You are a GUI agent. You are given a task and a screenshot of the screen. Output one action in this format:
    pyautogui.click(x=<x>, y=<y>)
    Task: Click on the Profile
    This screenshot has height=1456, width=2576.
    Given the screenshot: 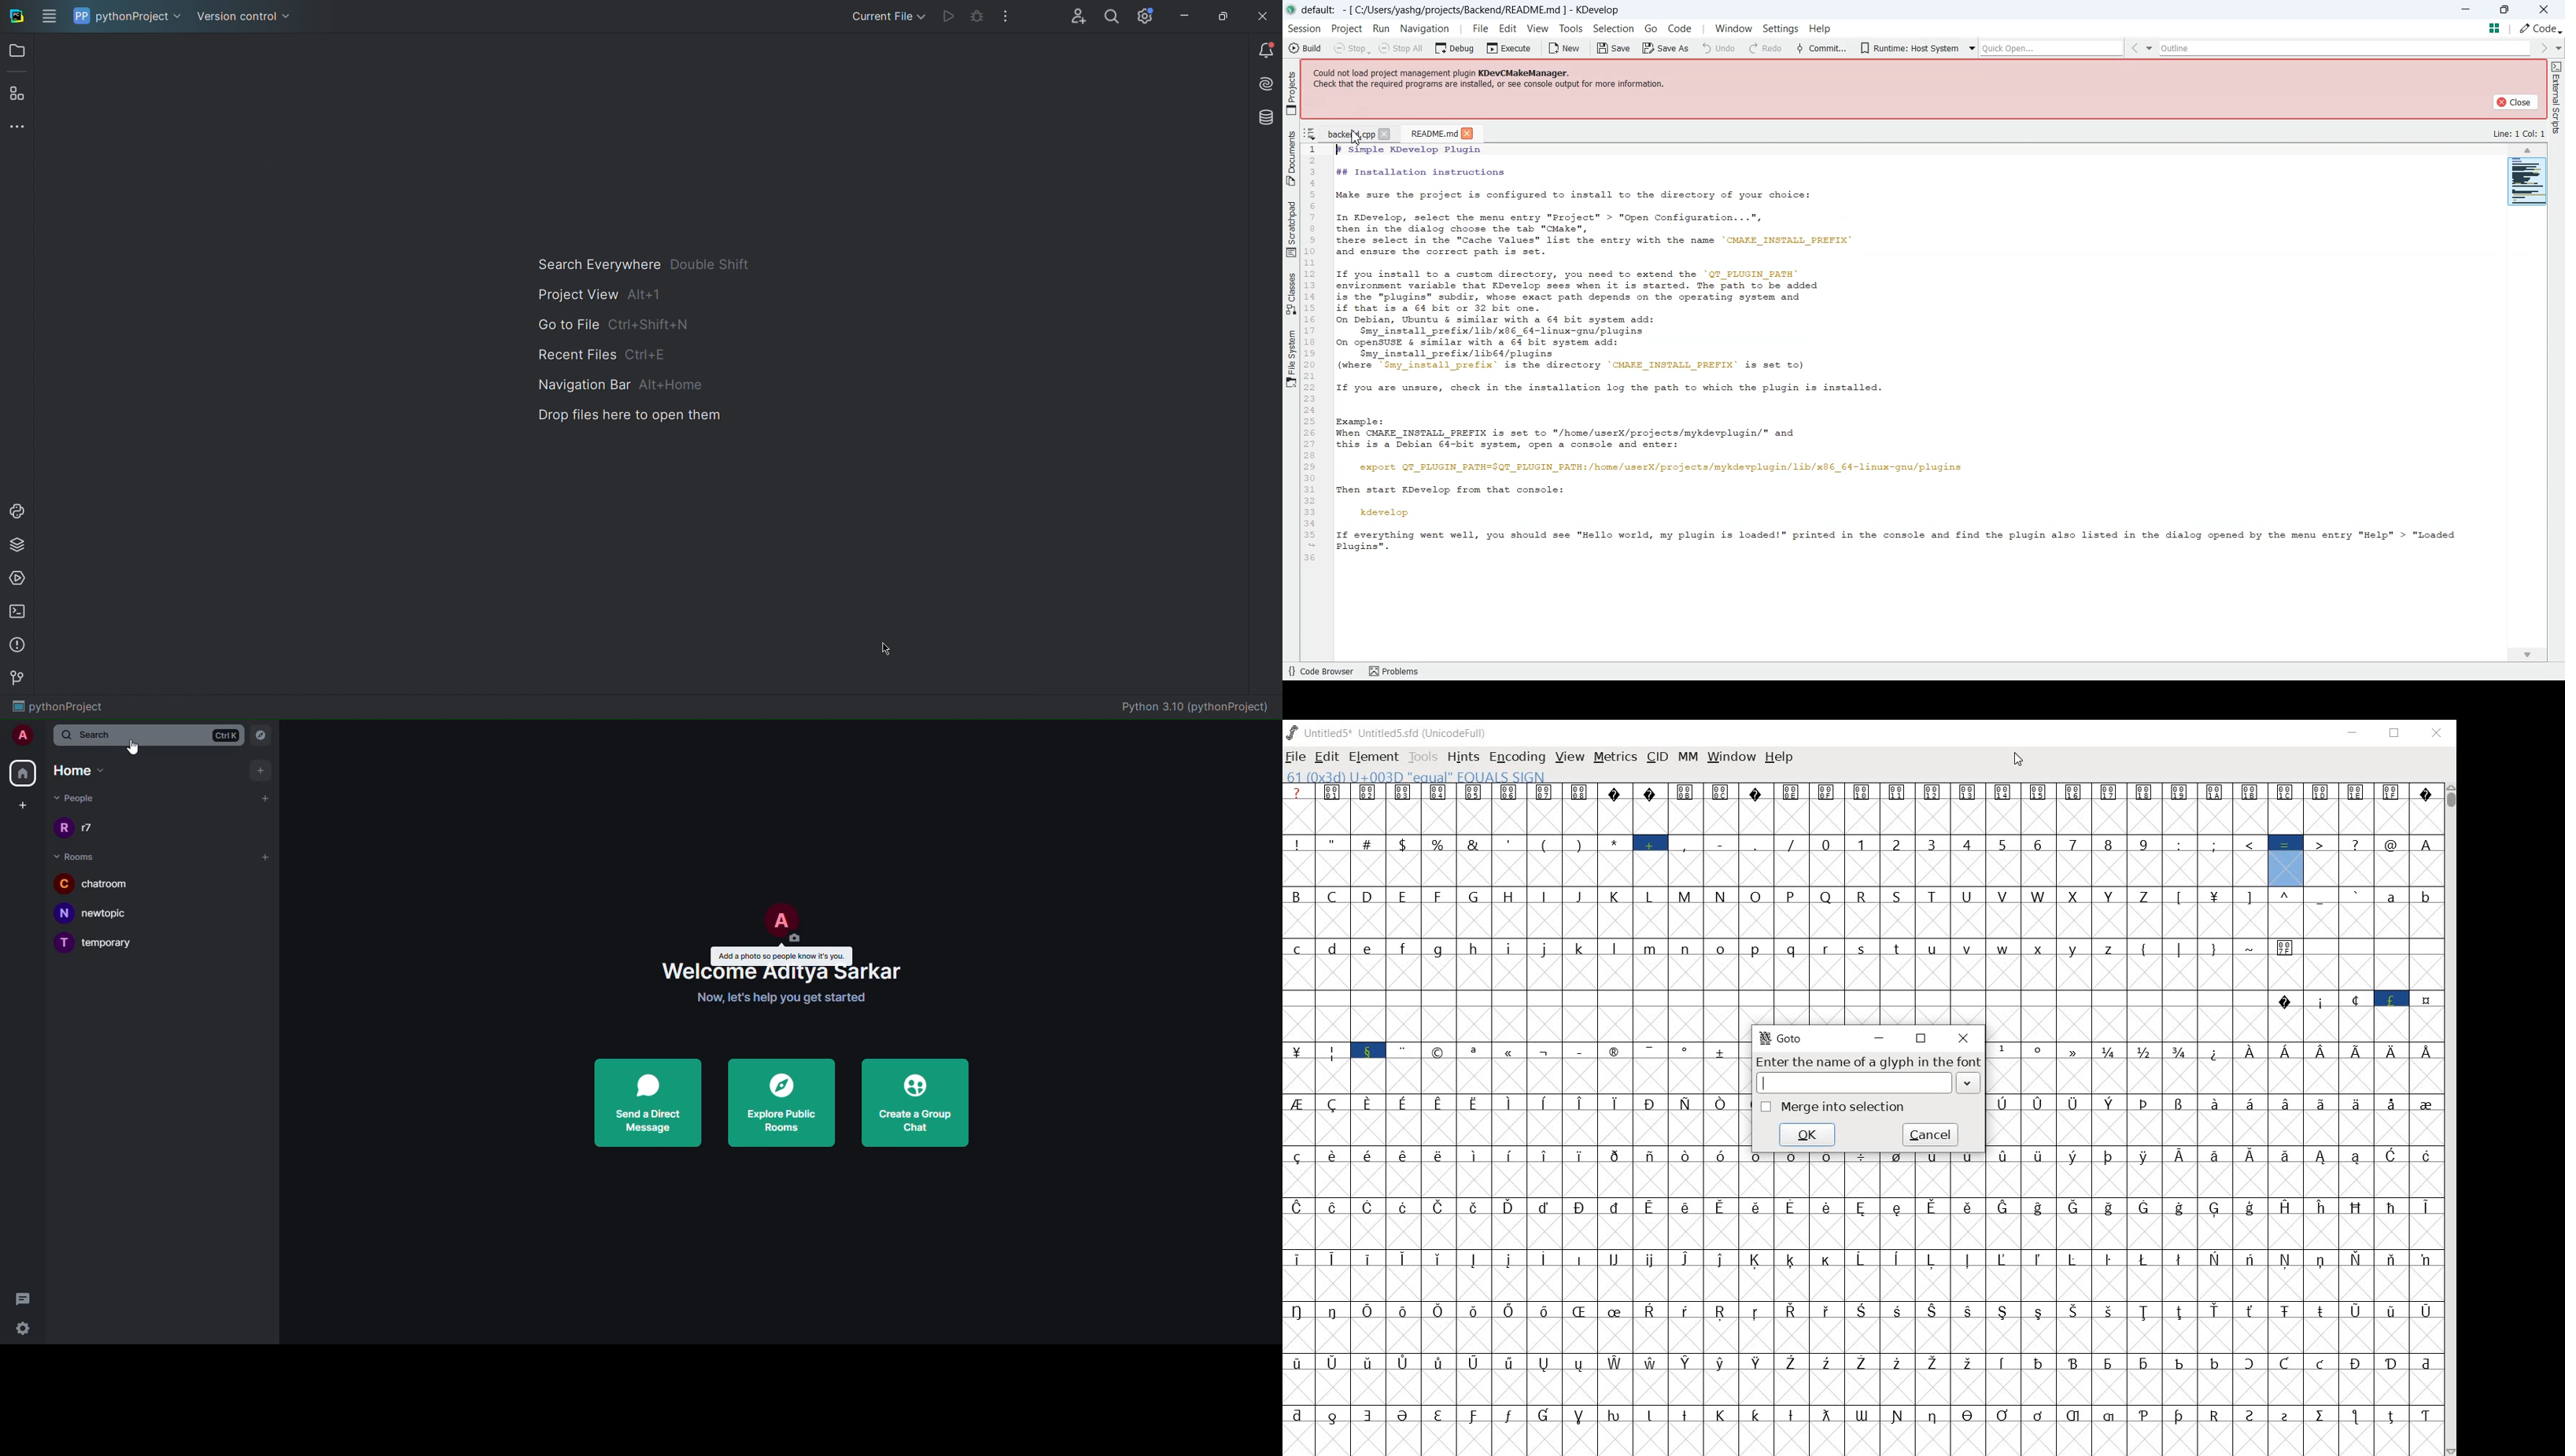 What is the action you would take?
    pyautogui.click(x=1112, y=17)
    